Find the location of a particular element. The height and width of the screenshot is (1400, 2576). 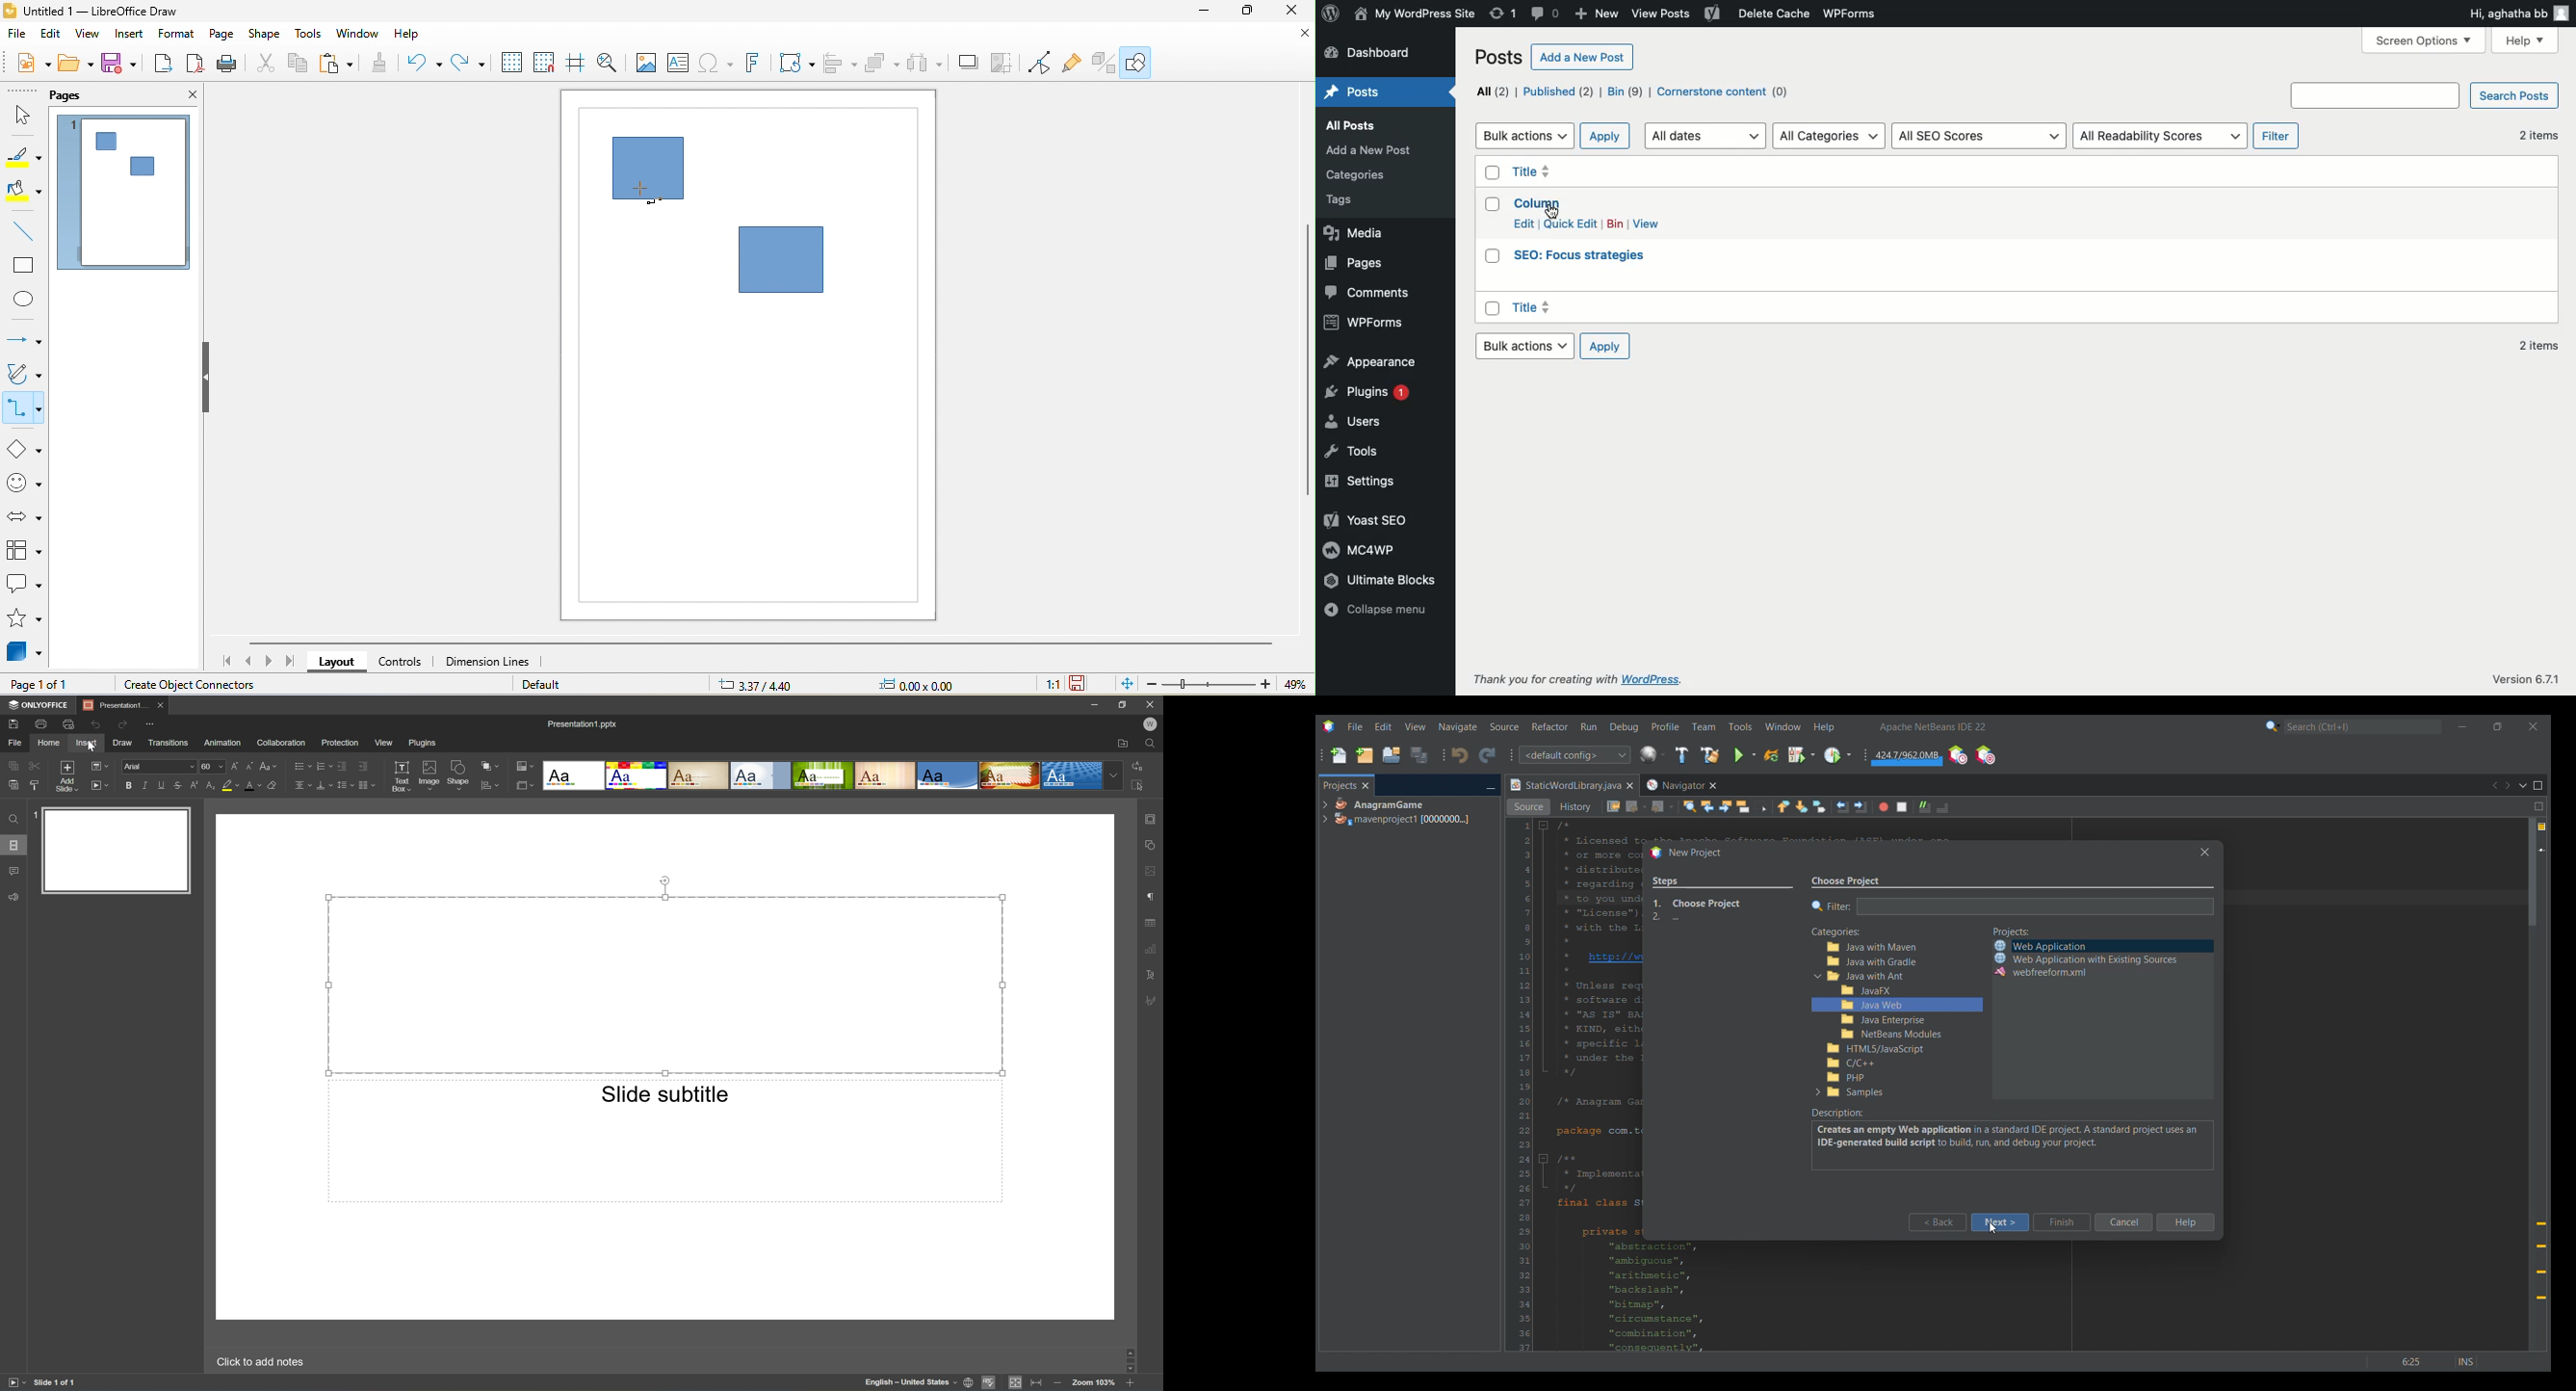

Collaboration is located at coordinates (281, 742).